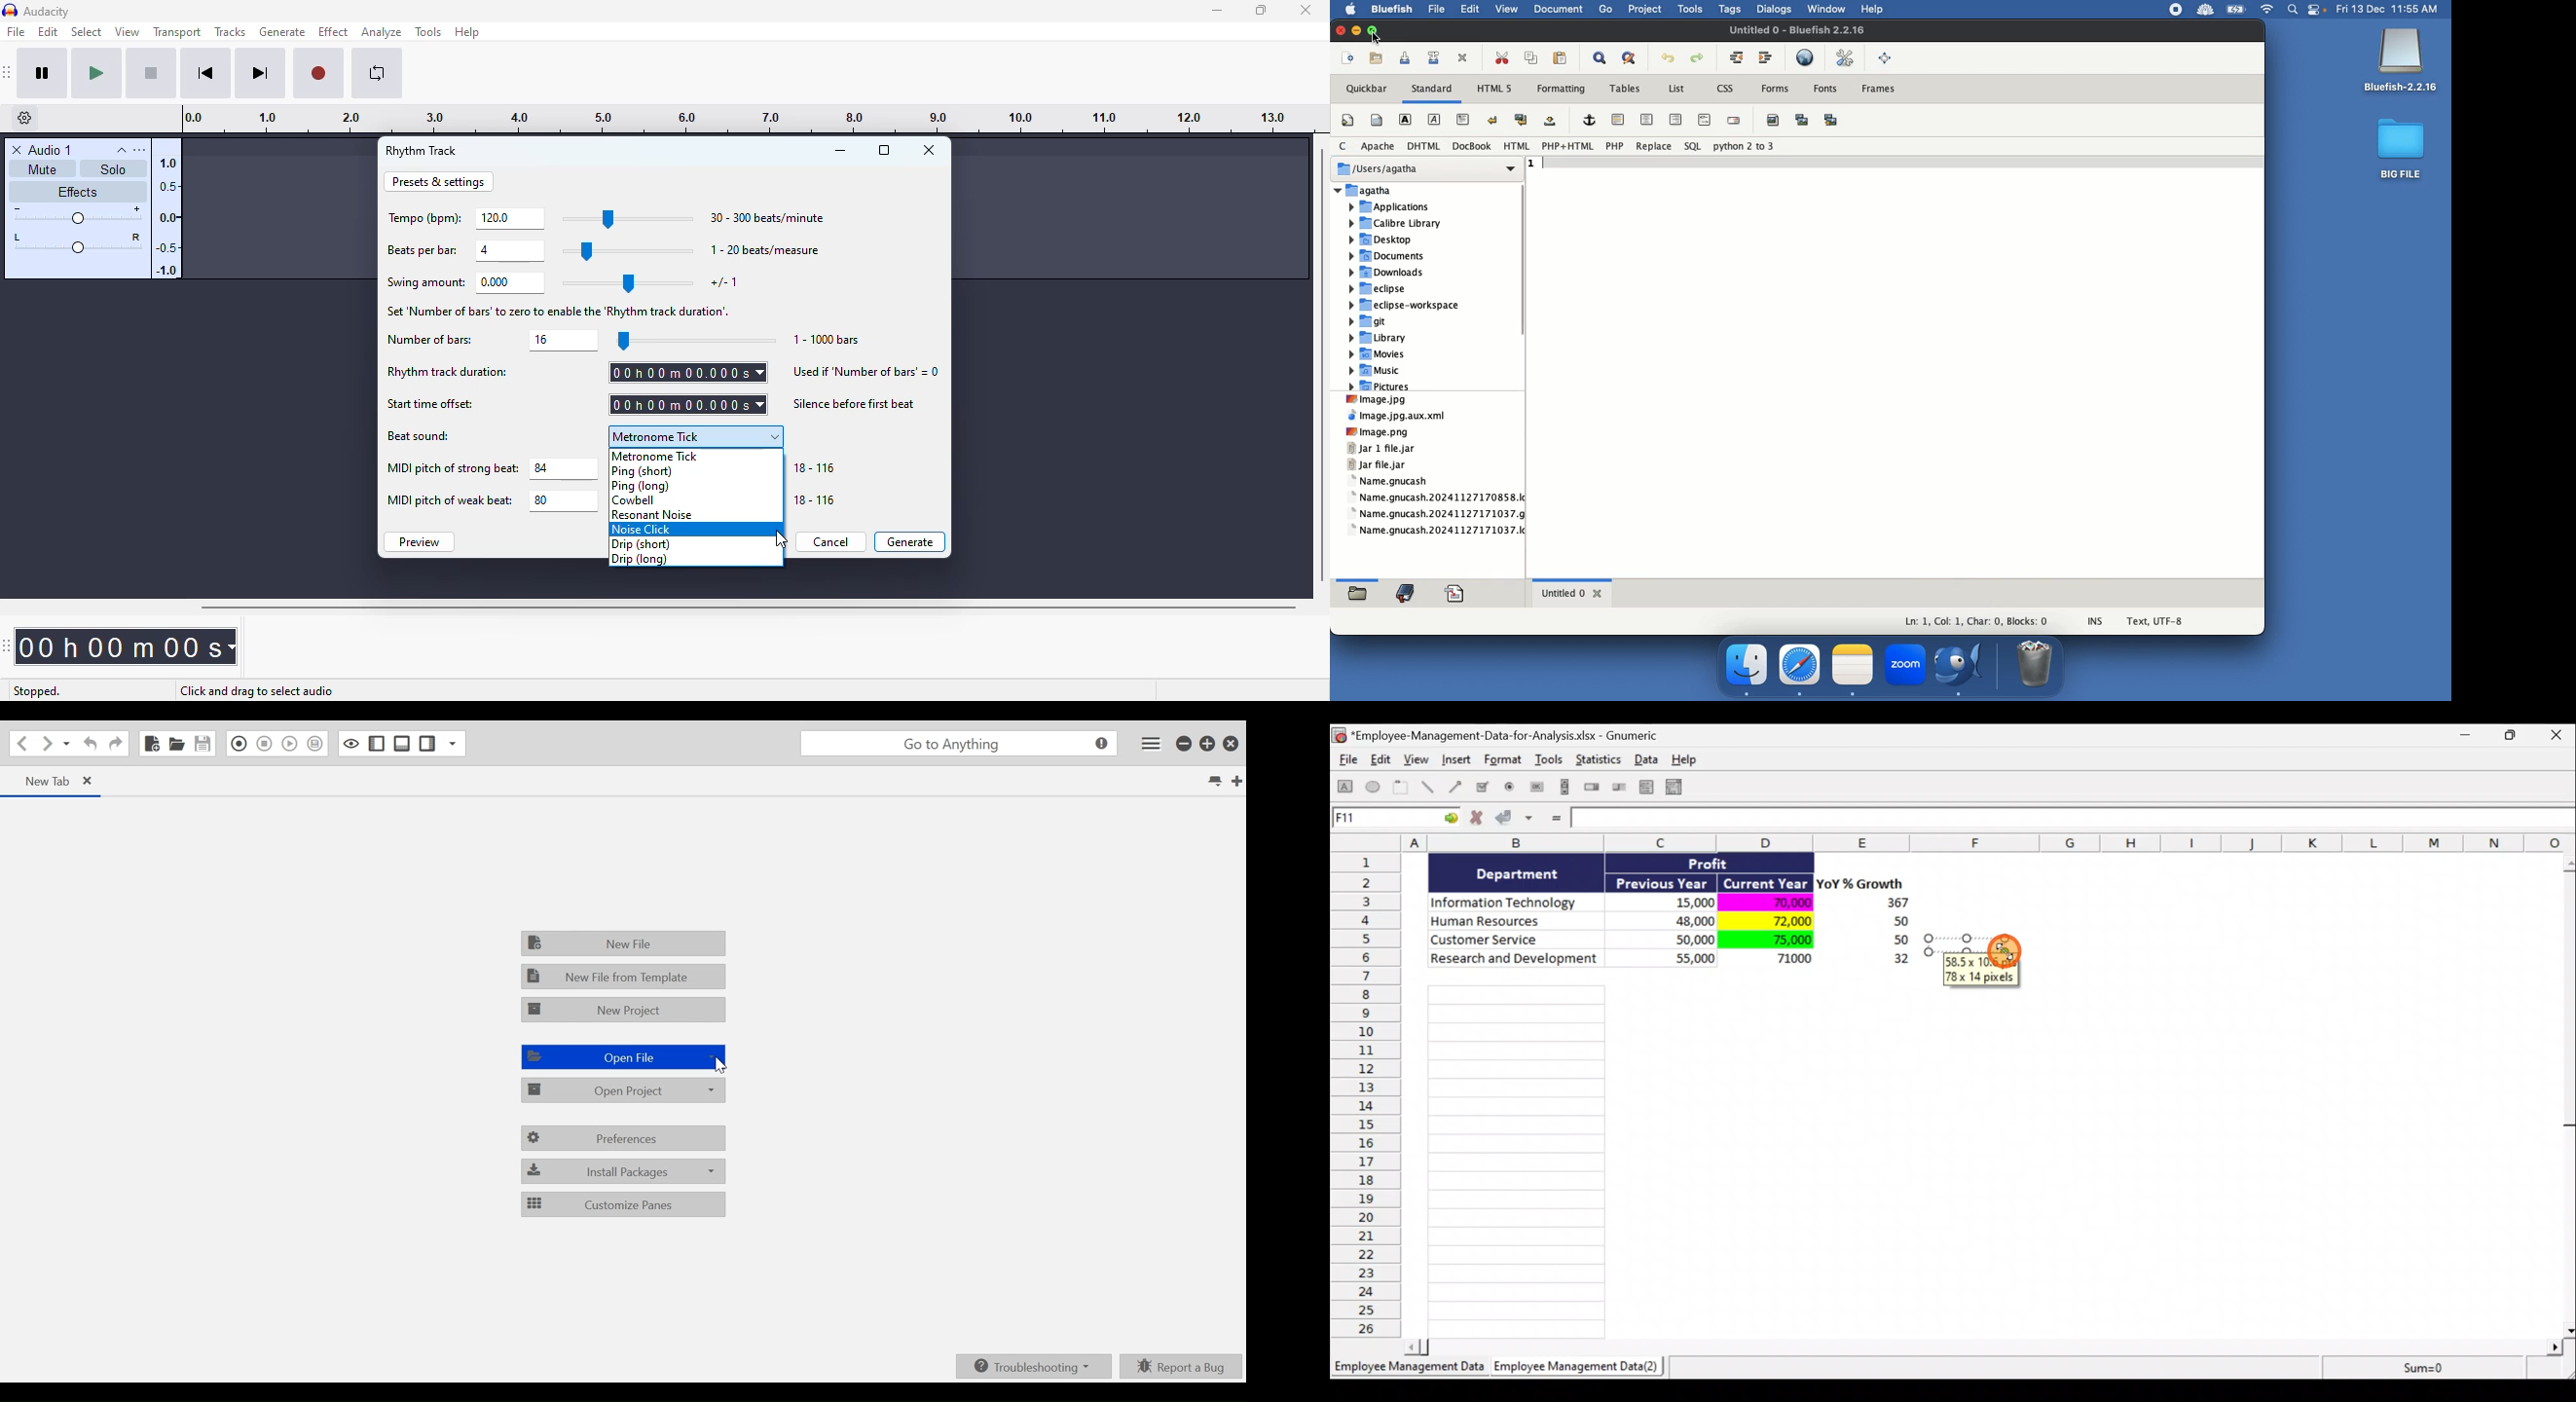  I want to click on metronome tick, so click(697, 435).